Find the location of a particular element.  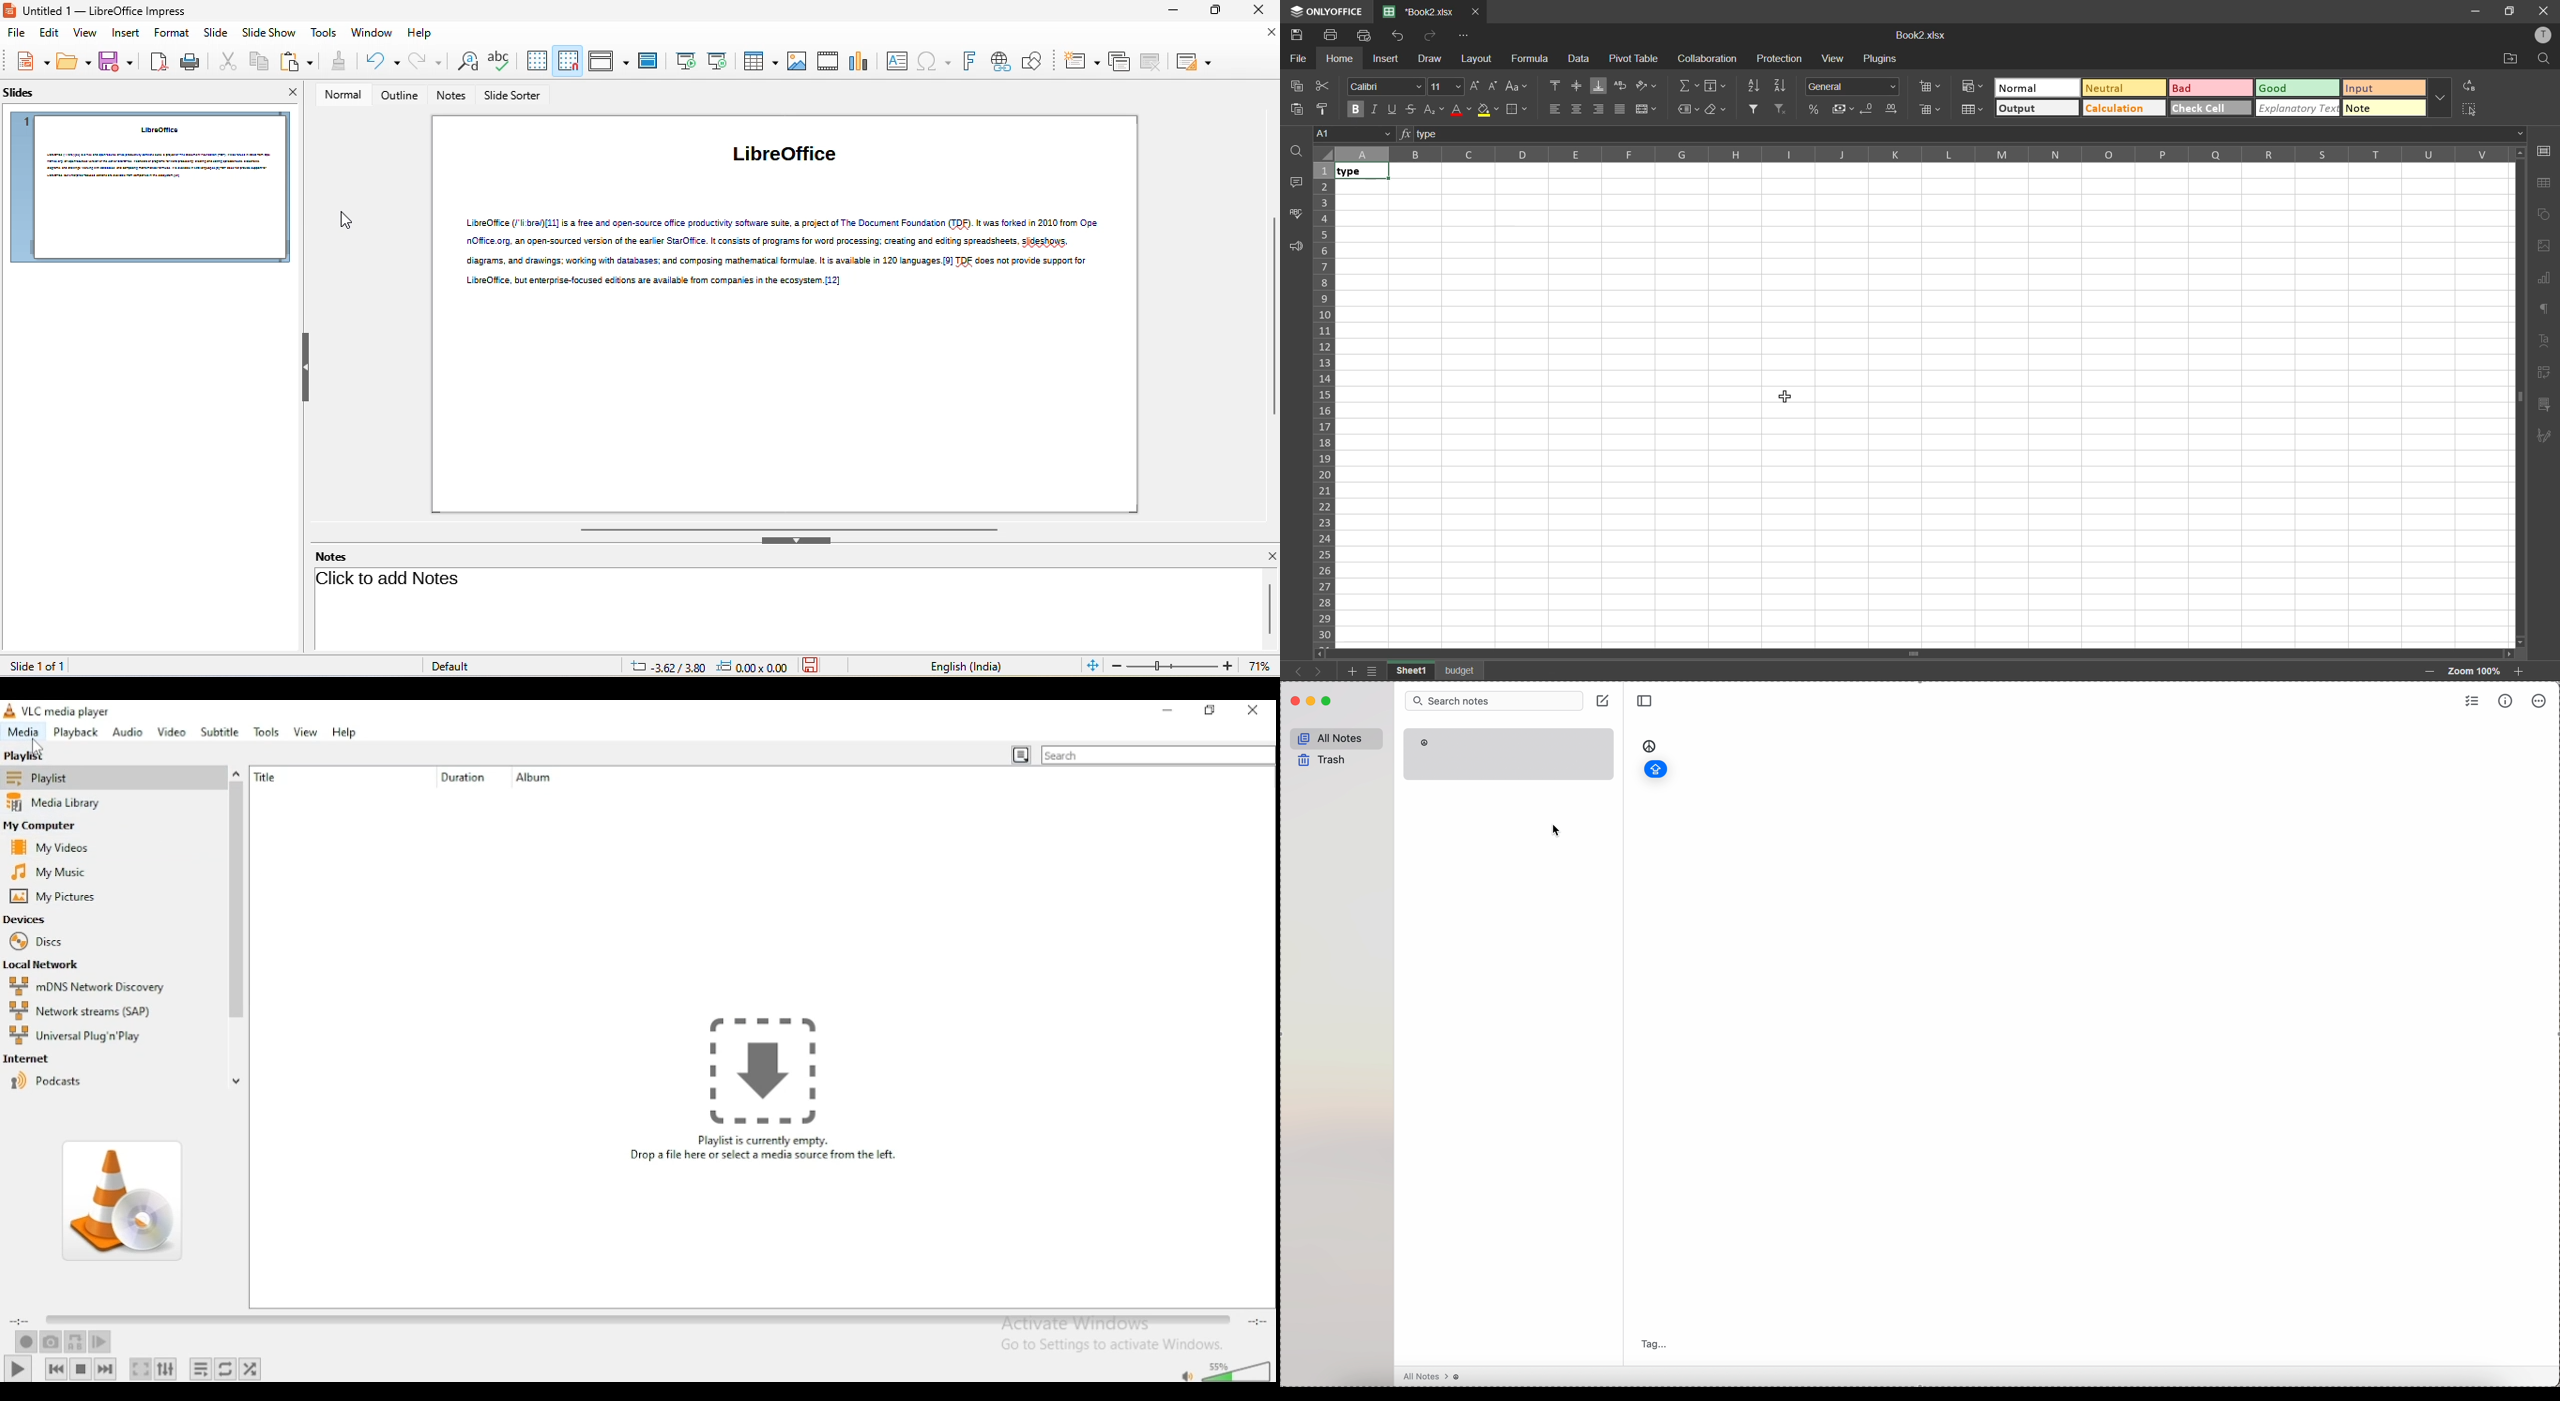

copy is located at coordinates (256, 60).